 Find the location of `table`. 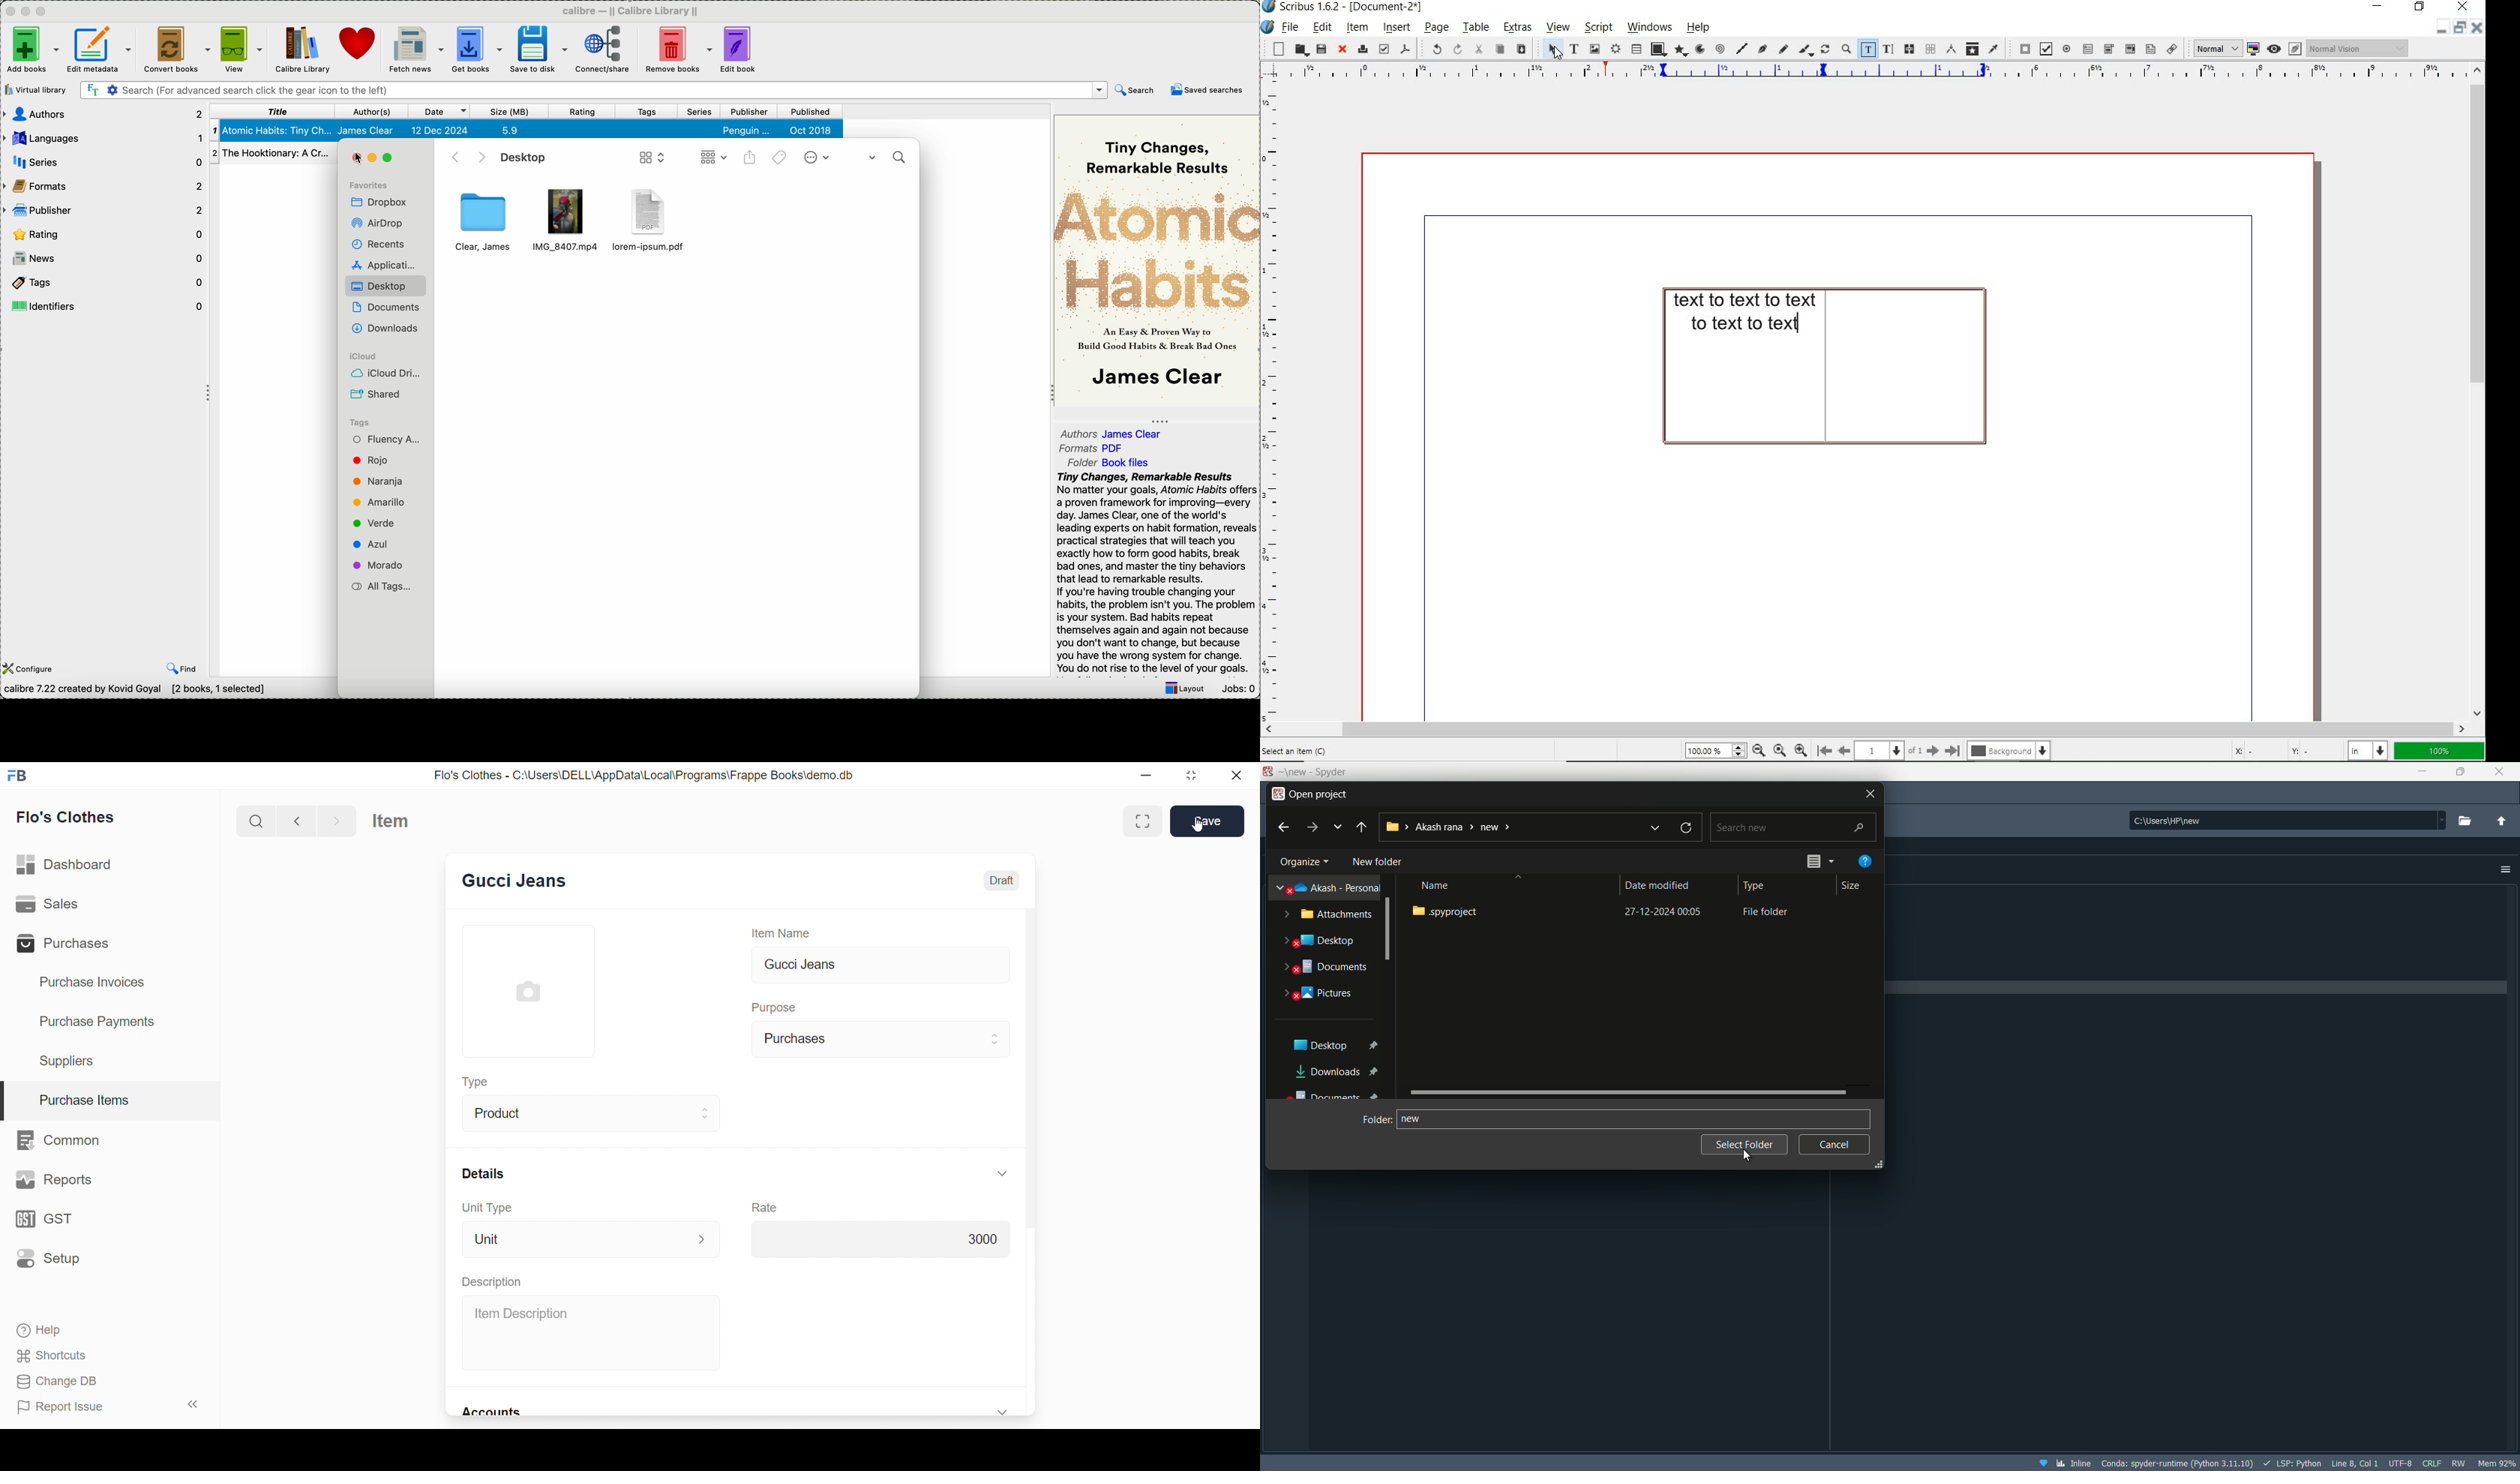

table is located at coordinates (1637, 48).